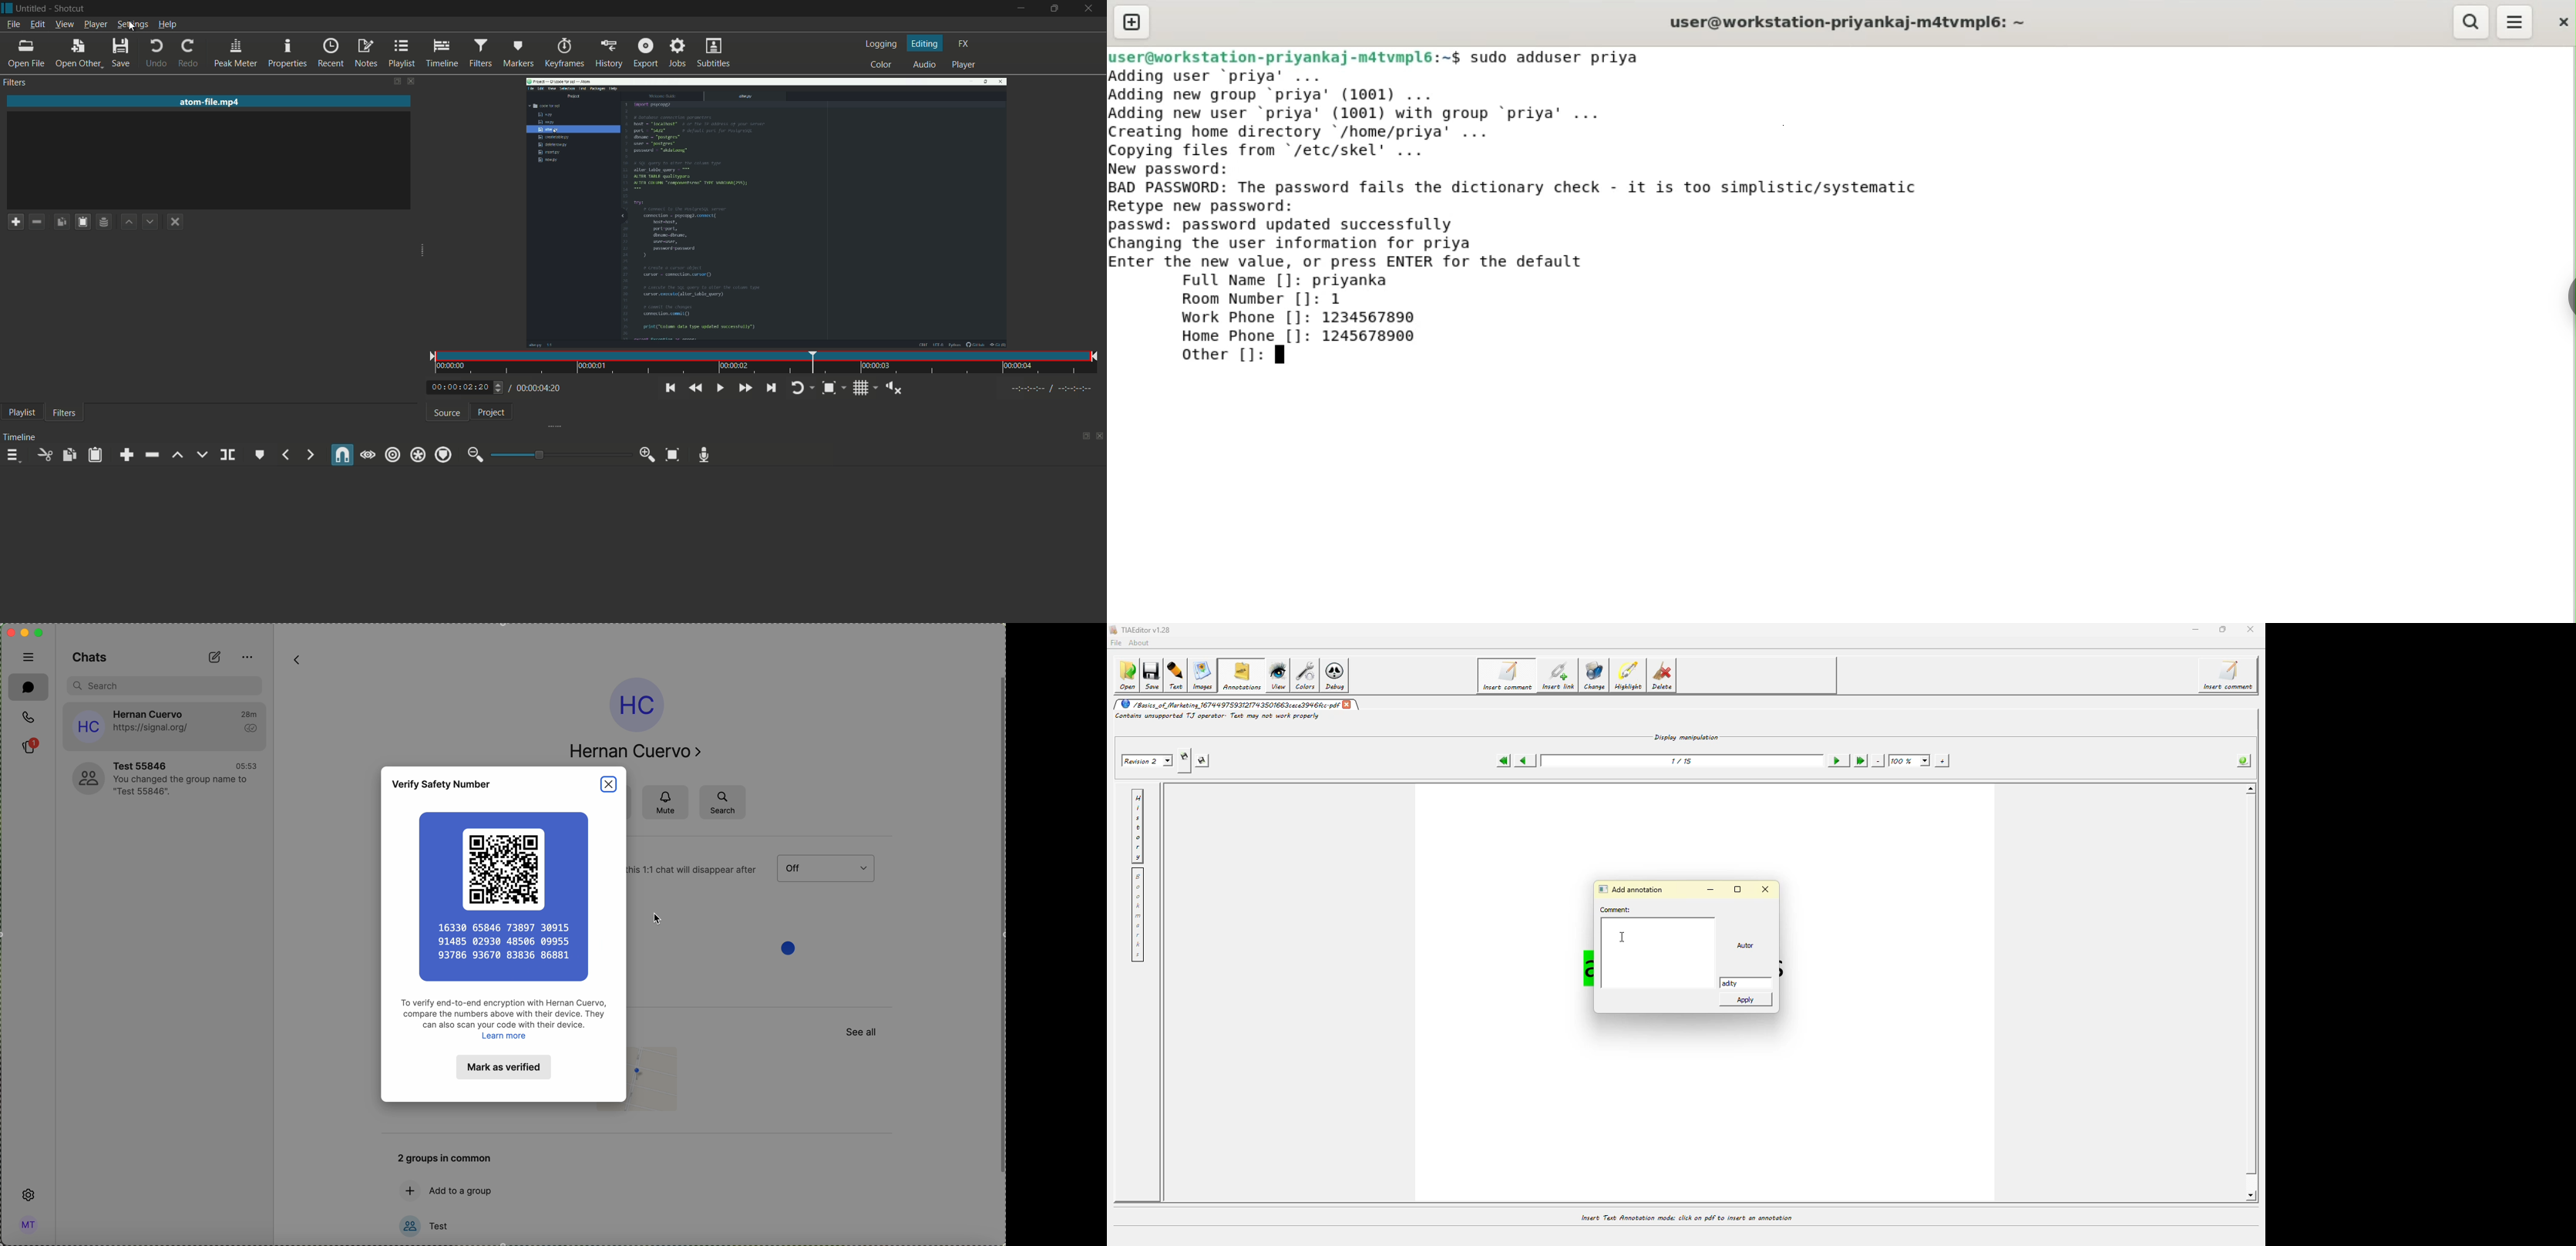  What do you see at coordinates (330, 53) in the screenshot?
I see `recent` at bounding box center [330, 53].